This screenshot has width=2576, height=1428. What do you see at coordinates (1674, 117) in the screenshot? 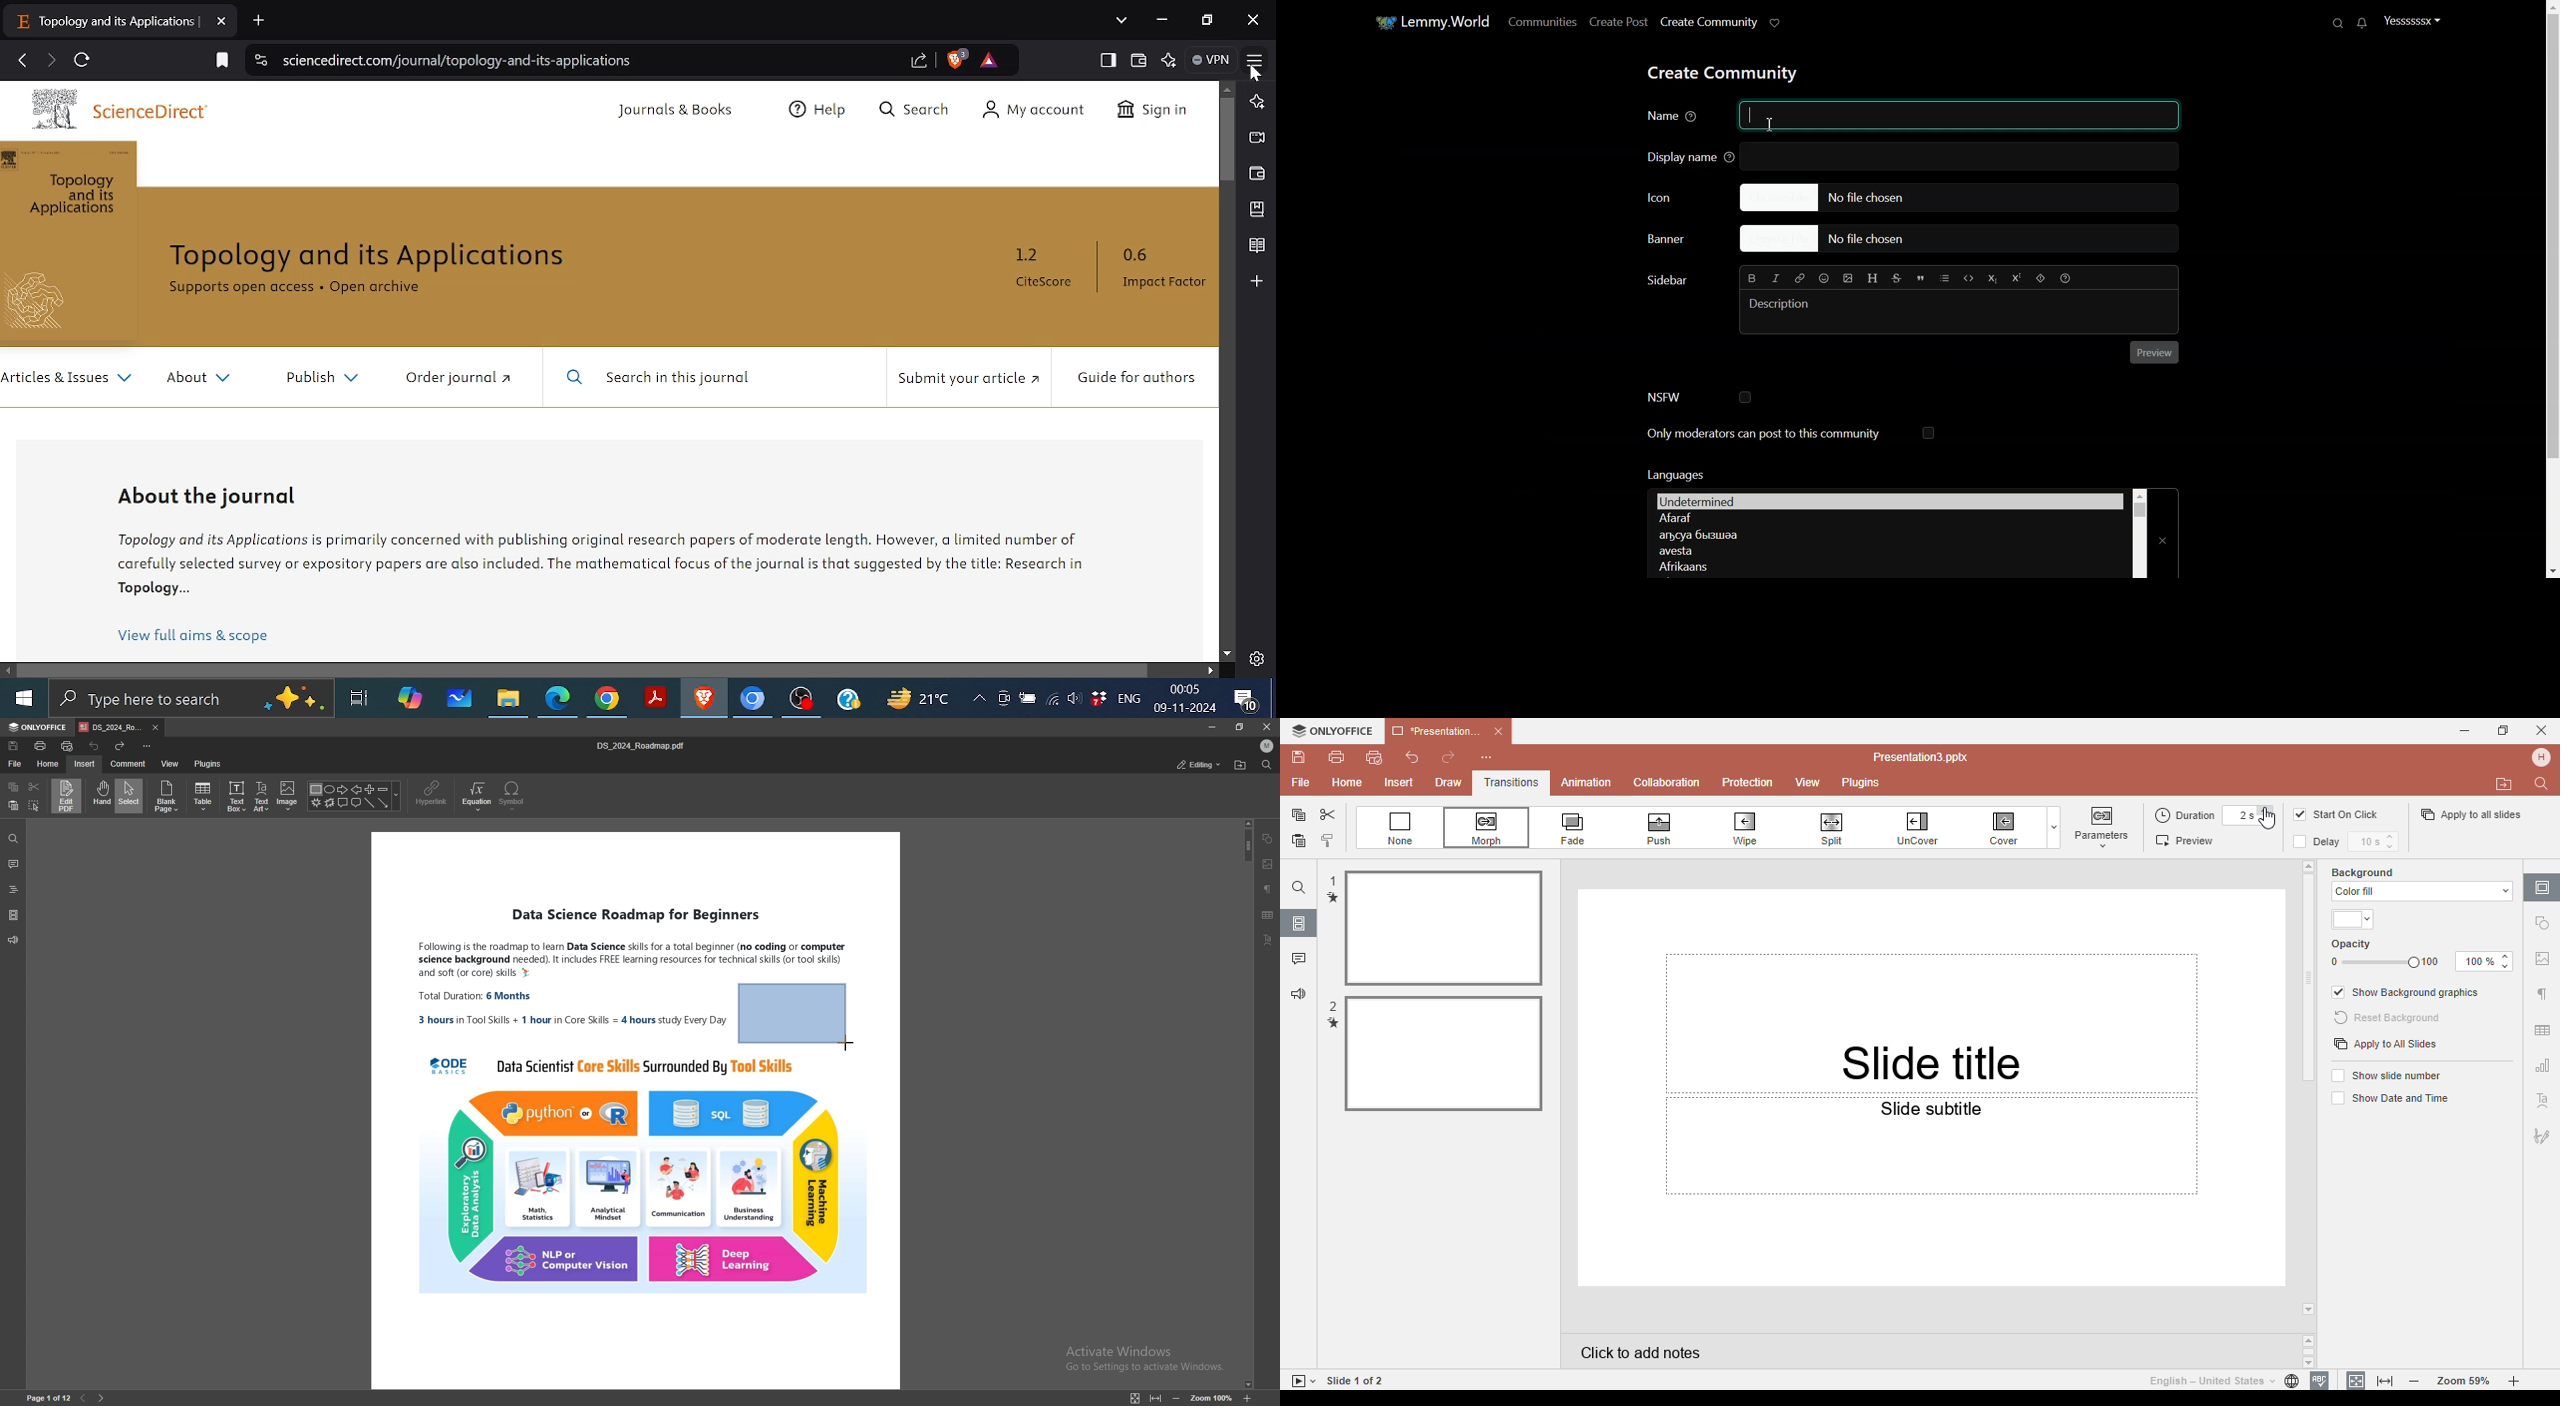
I see `Name` at bounding box center [1674, 117].